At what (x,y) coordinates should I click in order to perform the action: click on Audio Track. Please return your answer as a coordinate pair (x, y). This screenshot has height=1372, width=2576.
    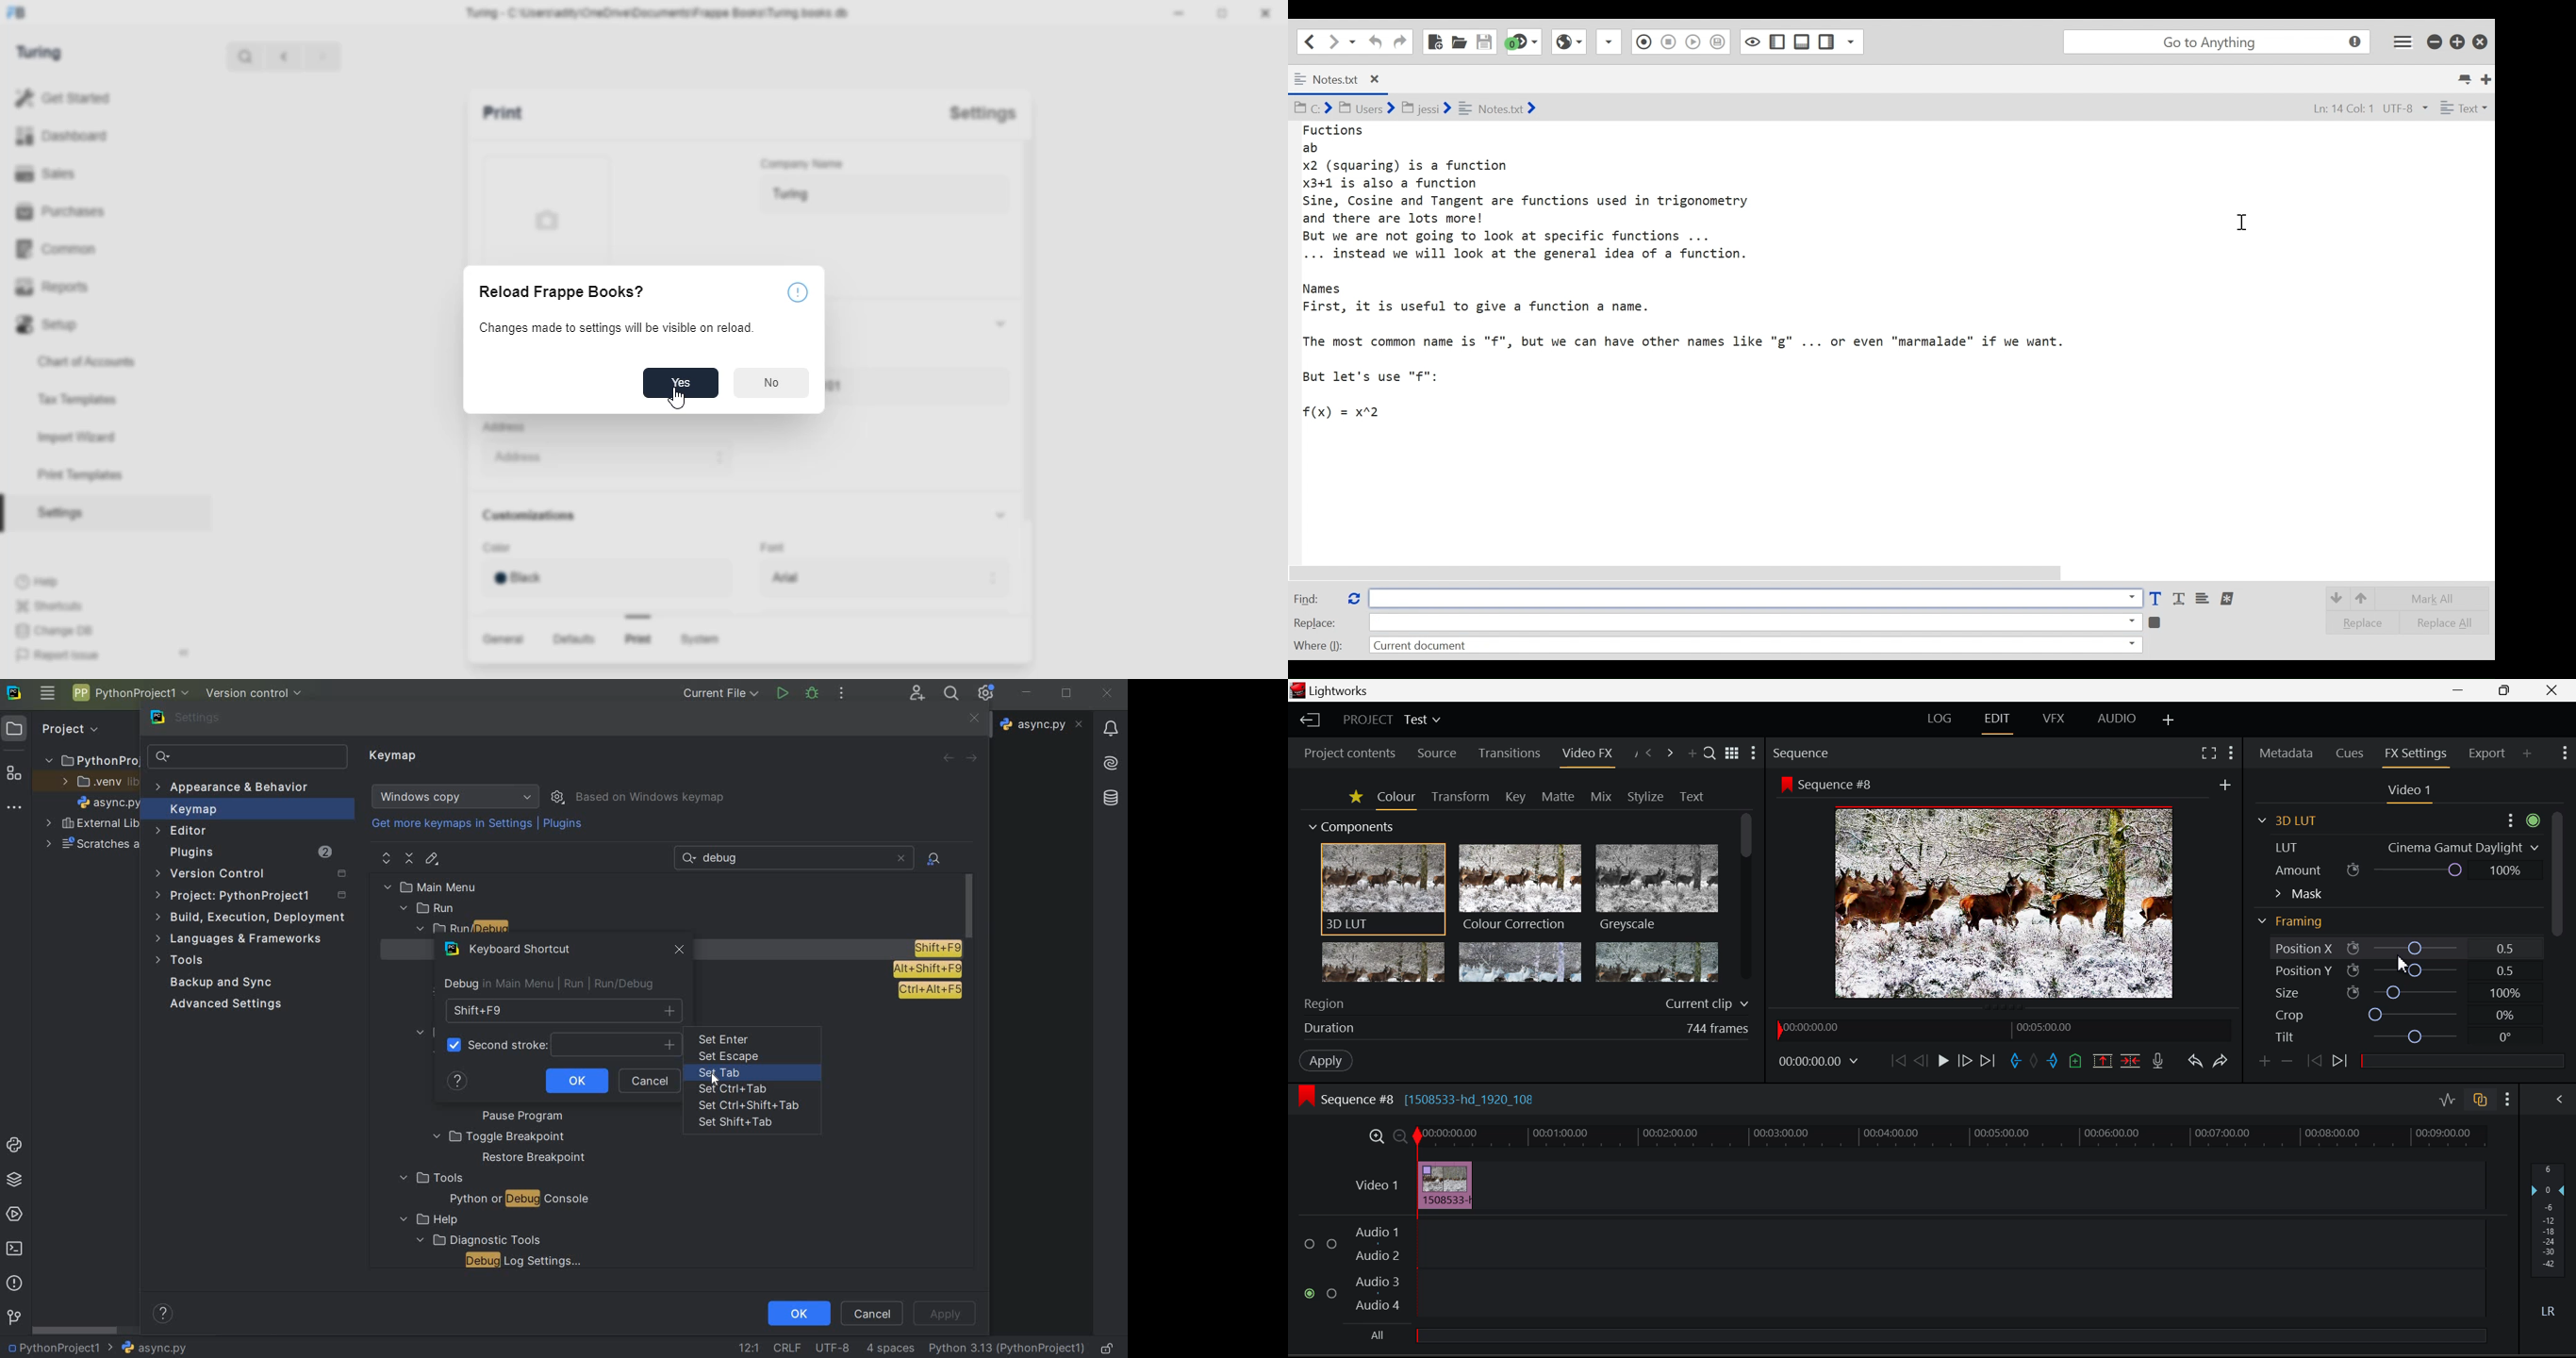
    Looking at the image, I should click on (1951, 1242).